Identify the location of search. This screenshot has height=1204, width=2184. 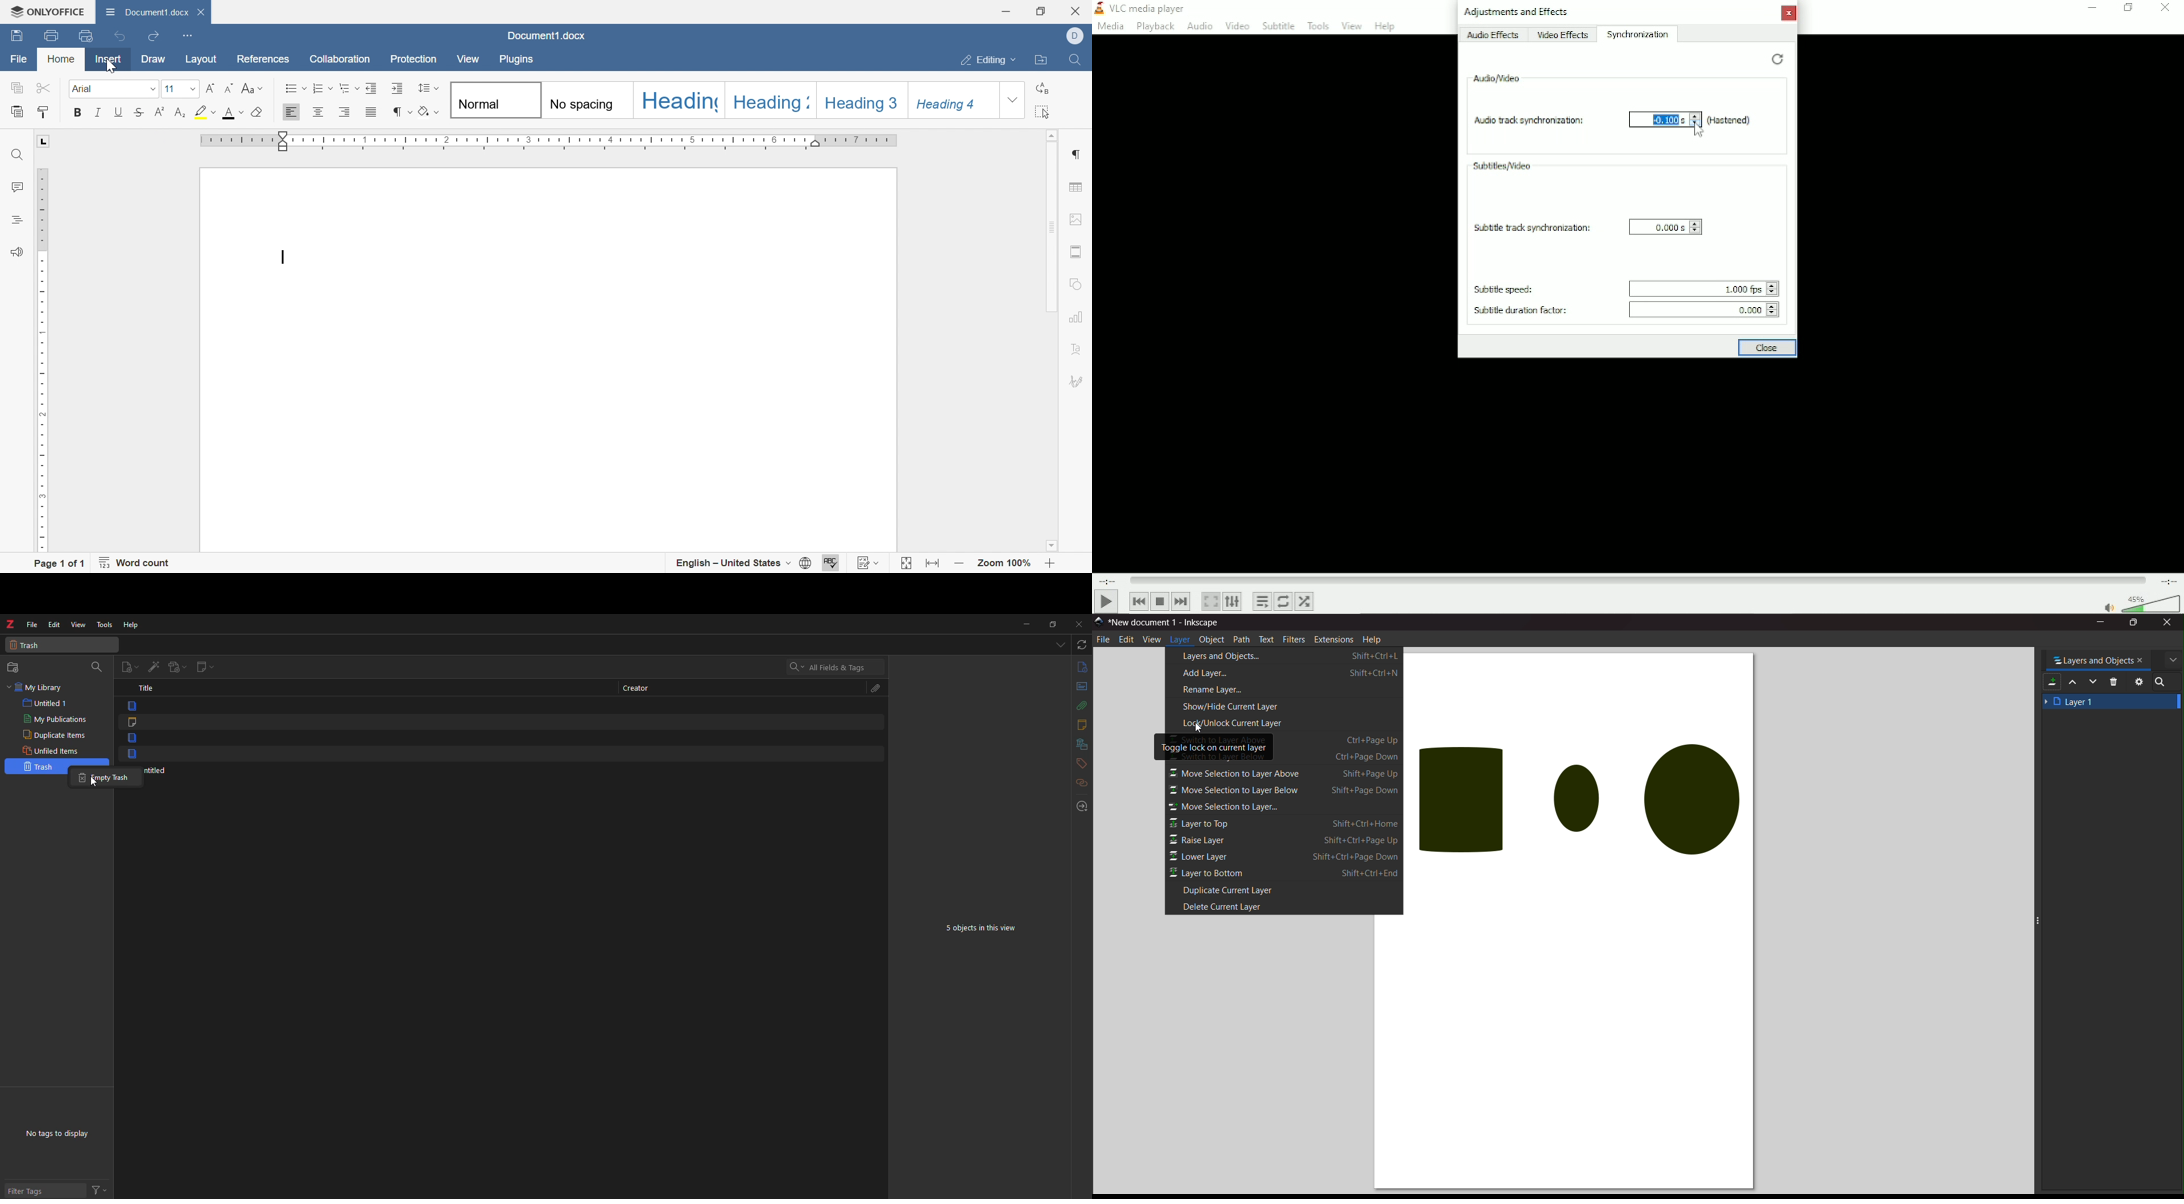
(97, 666).